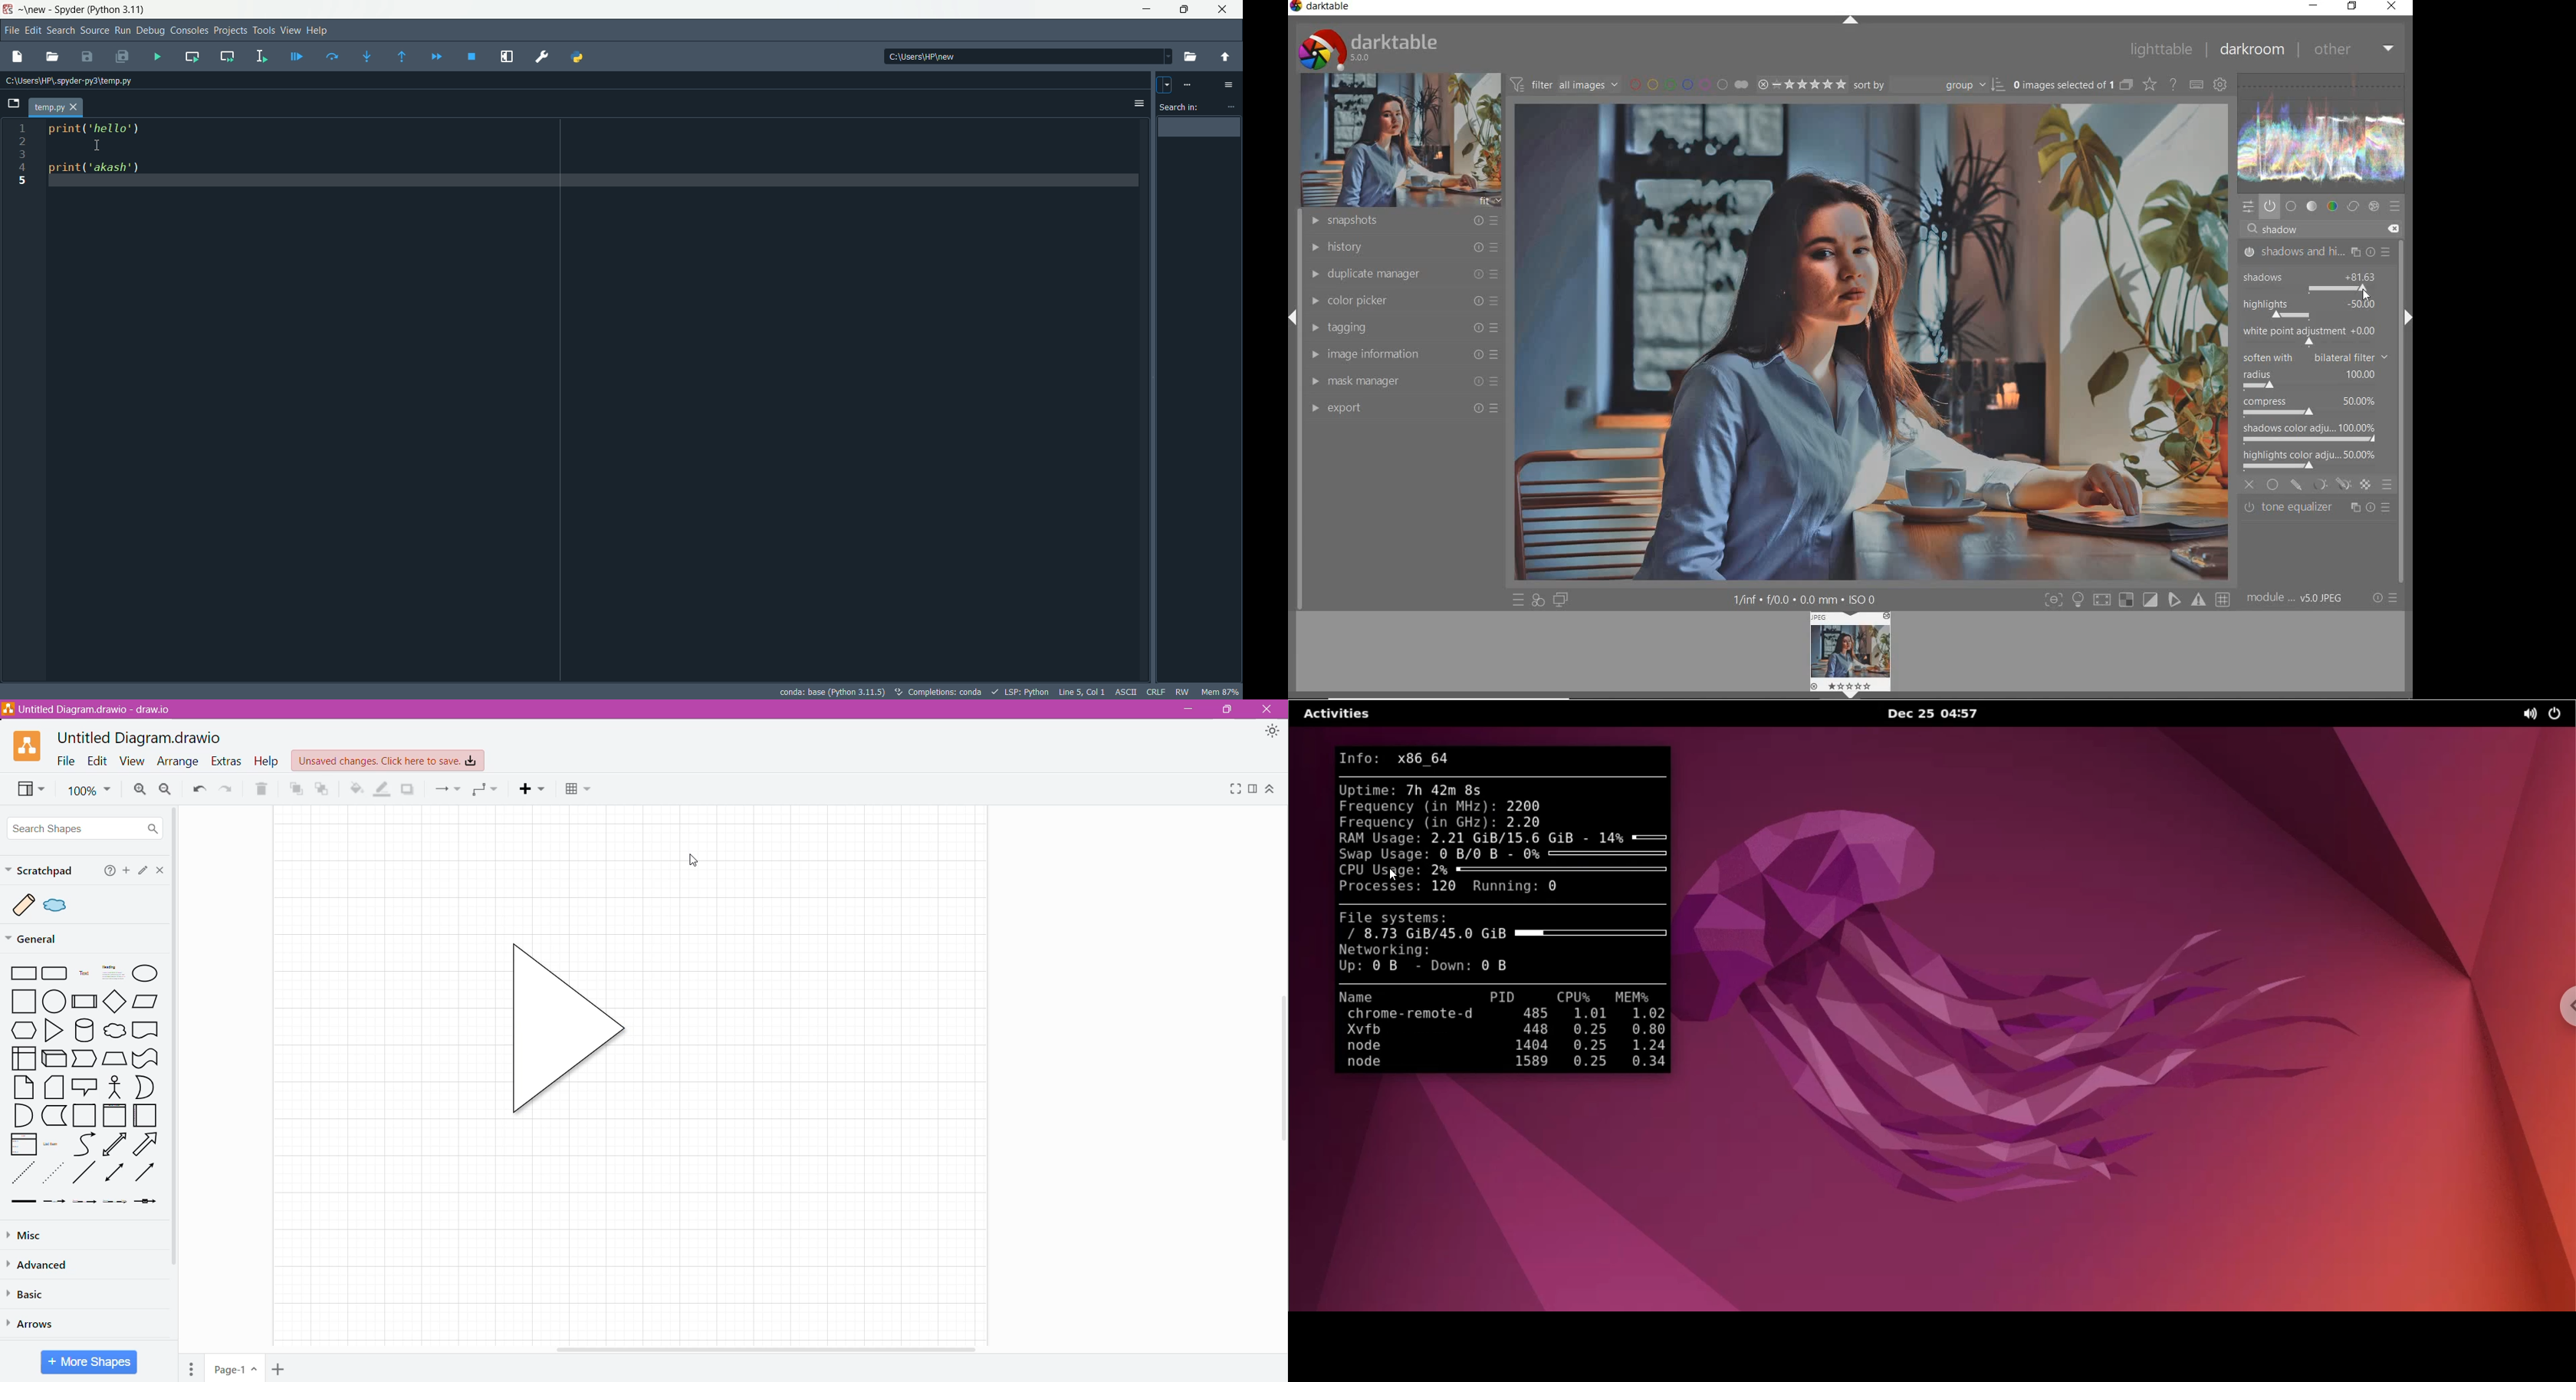 The image size is (2576, 1400). I want to click on history, so click(1401, 246).